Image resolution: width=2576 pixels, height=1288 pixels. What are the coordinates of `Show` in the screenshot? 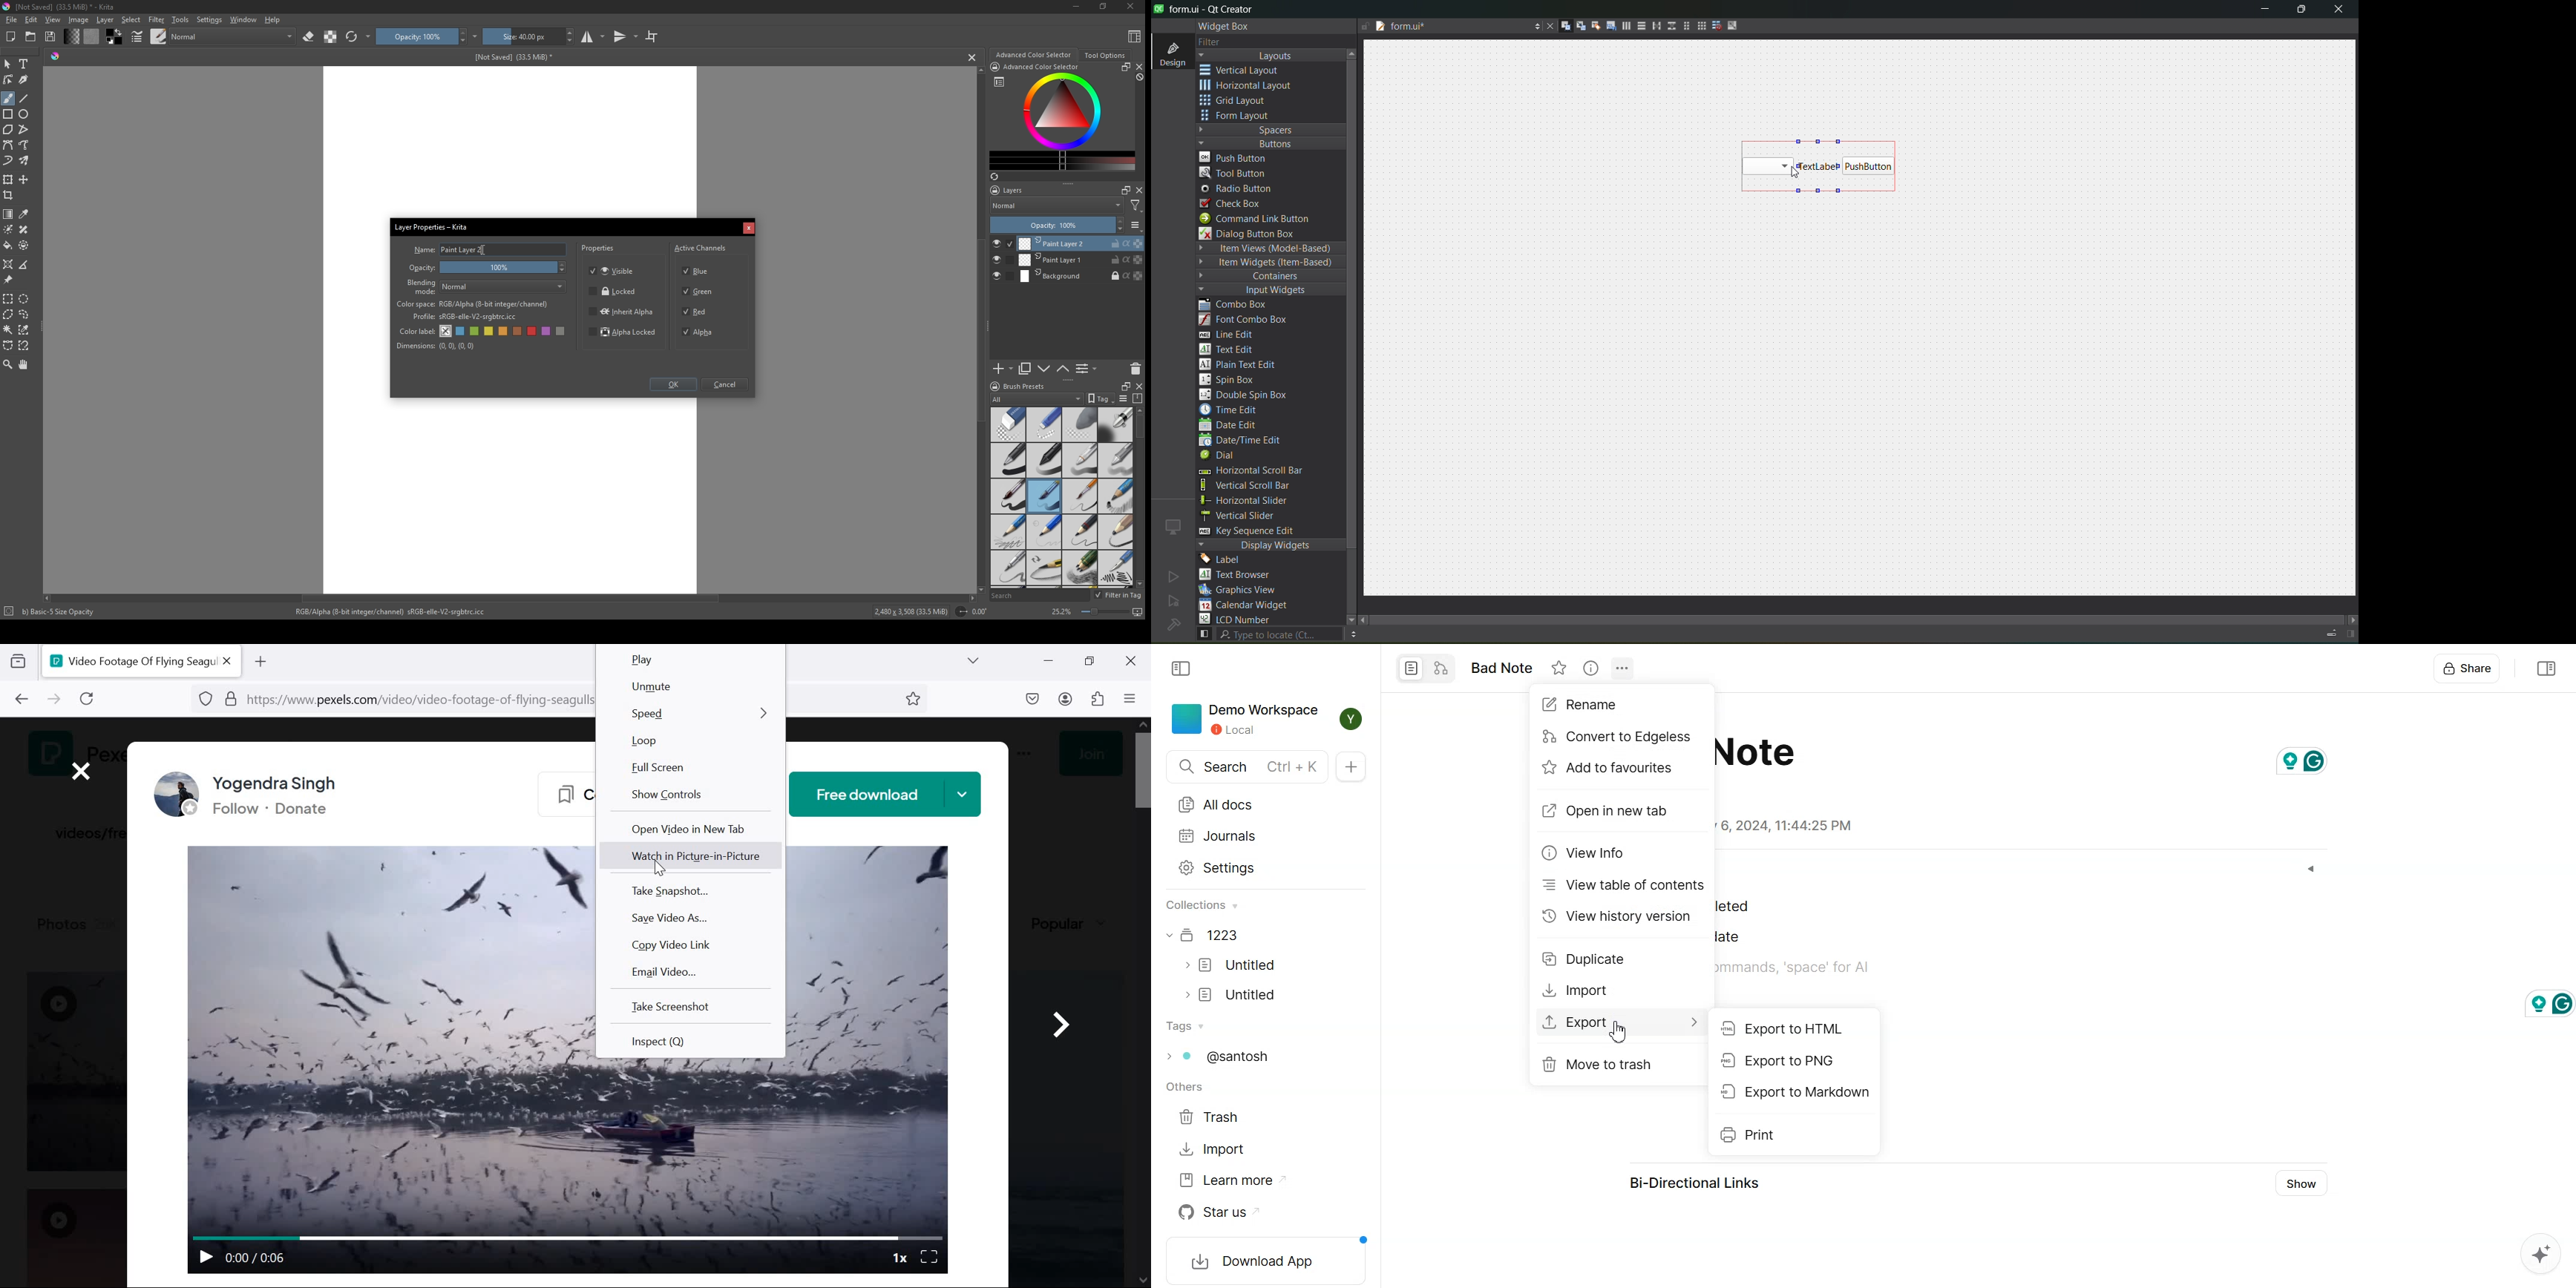 It's located at (2299, 1183).